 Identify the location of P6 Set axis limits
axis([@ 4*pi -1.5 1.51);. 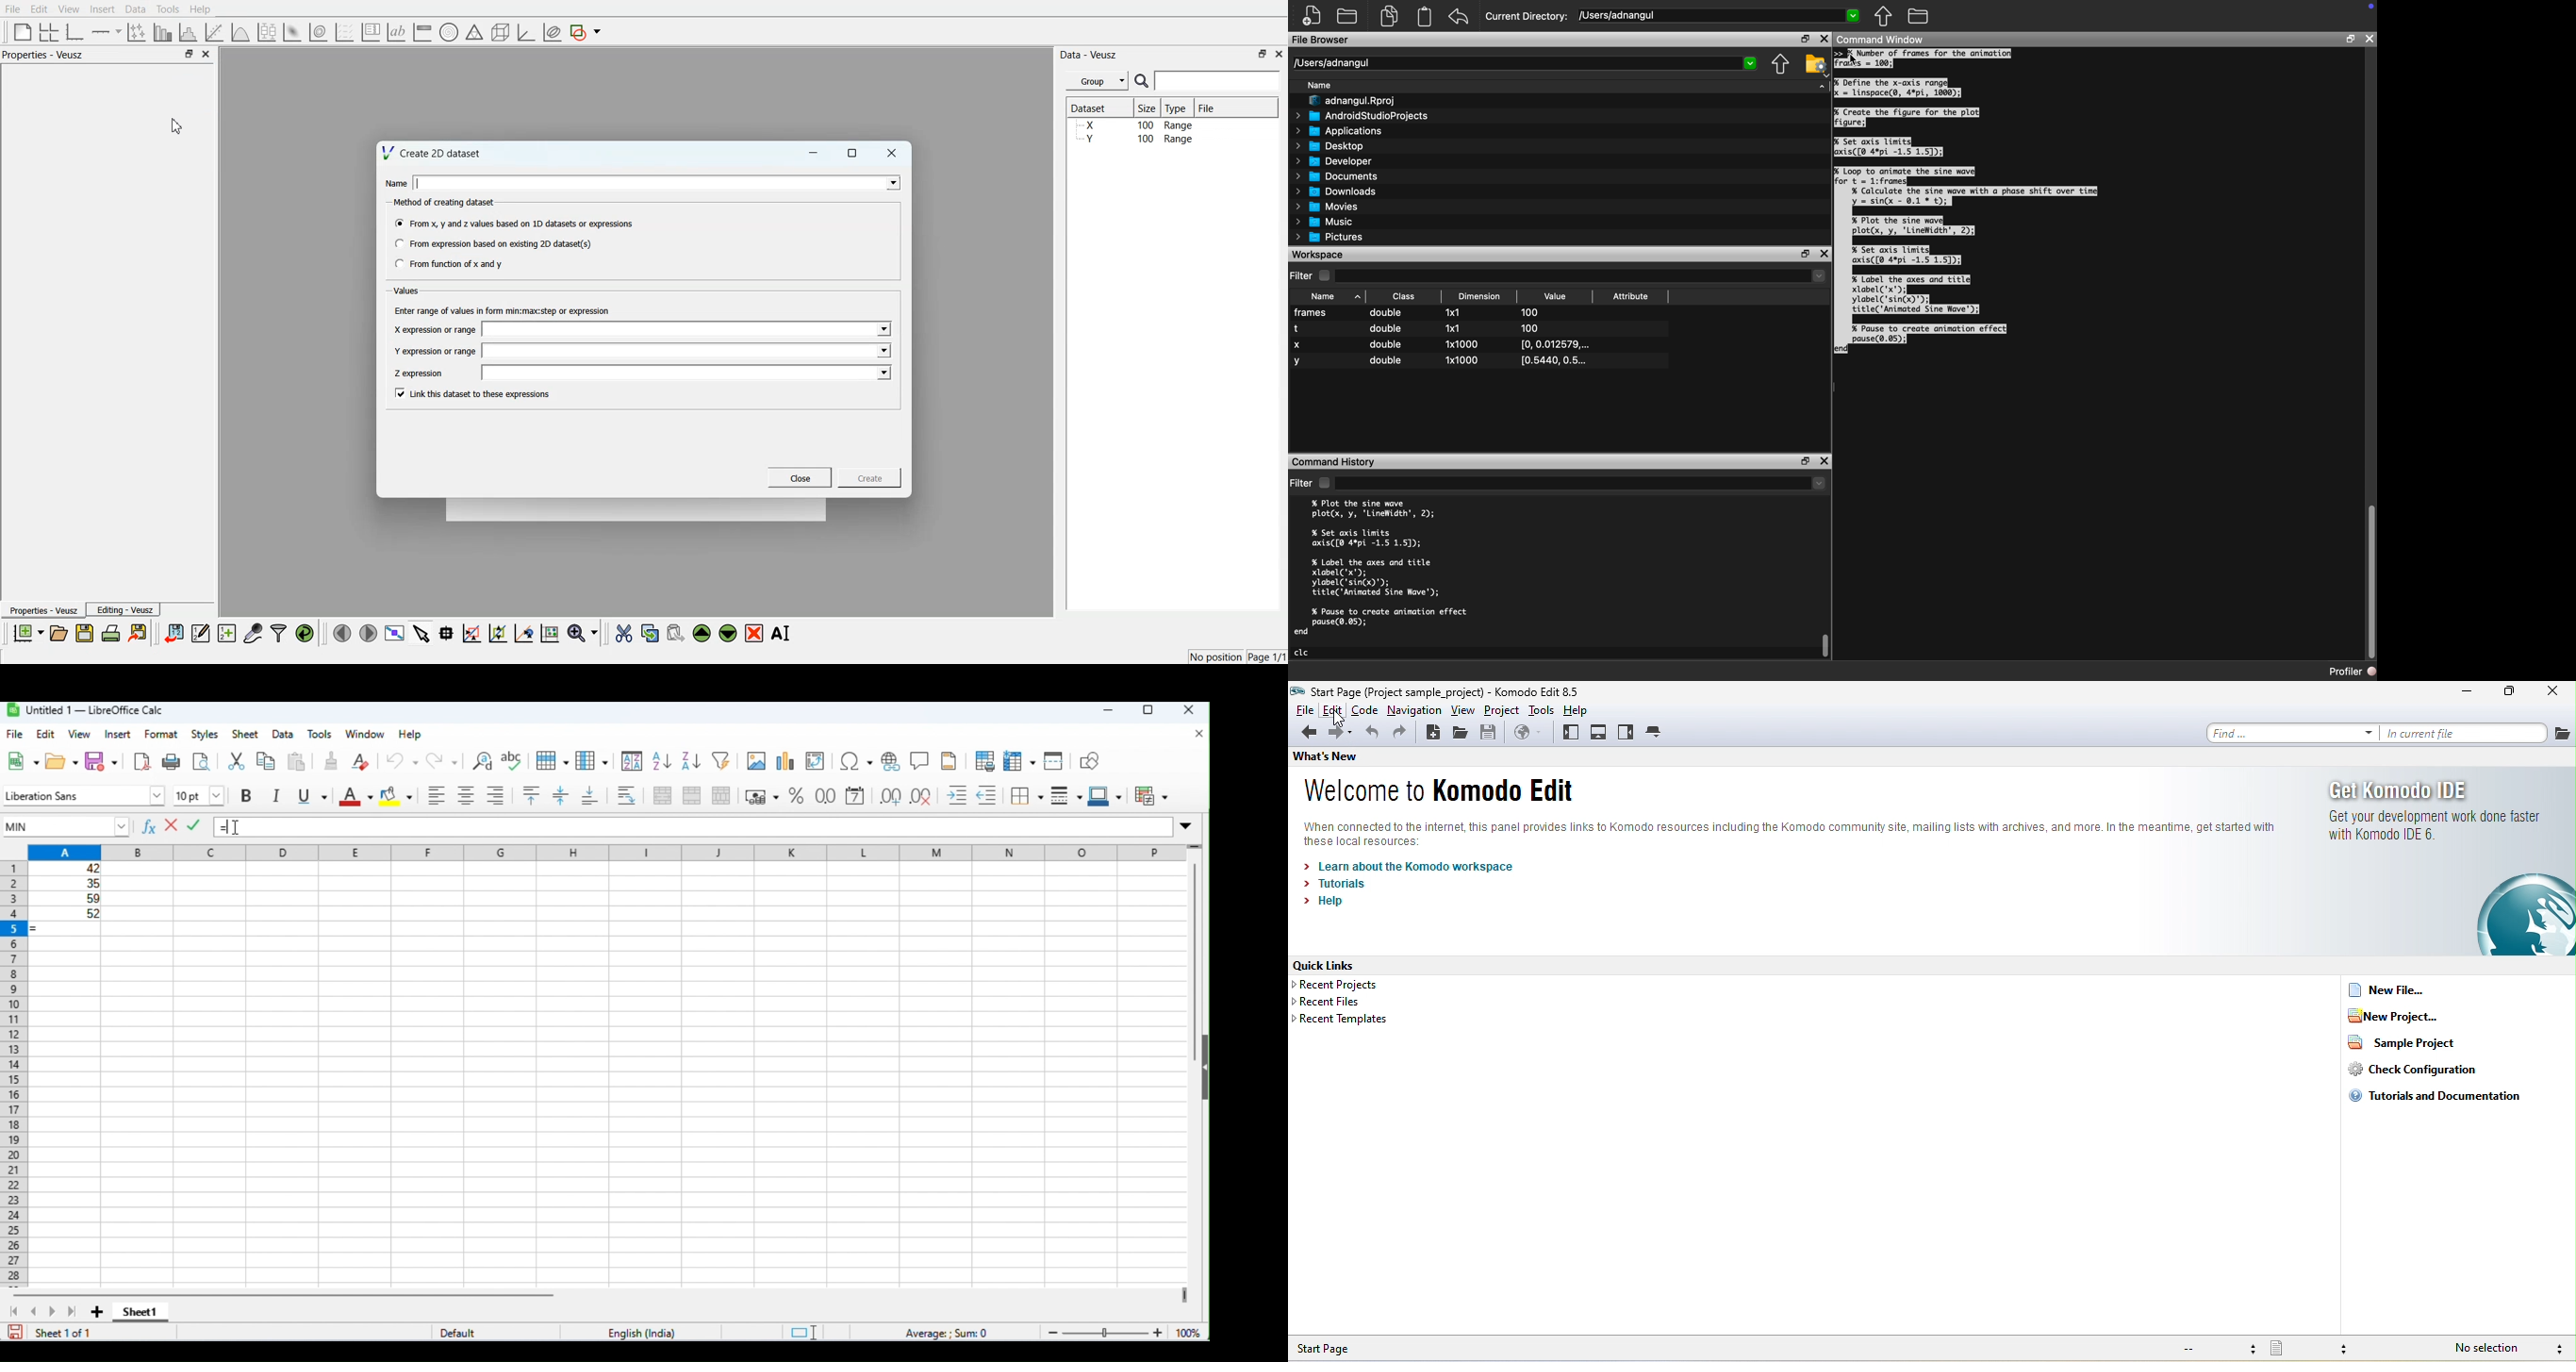
(1889, 148).